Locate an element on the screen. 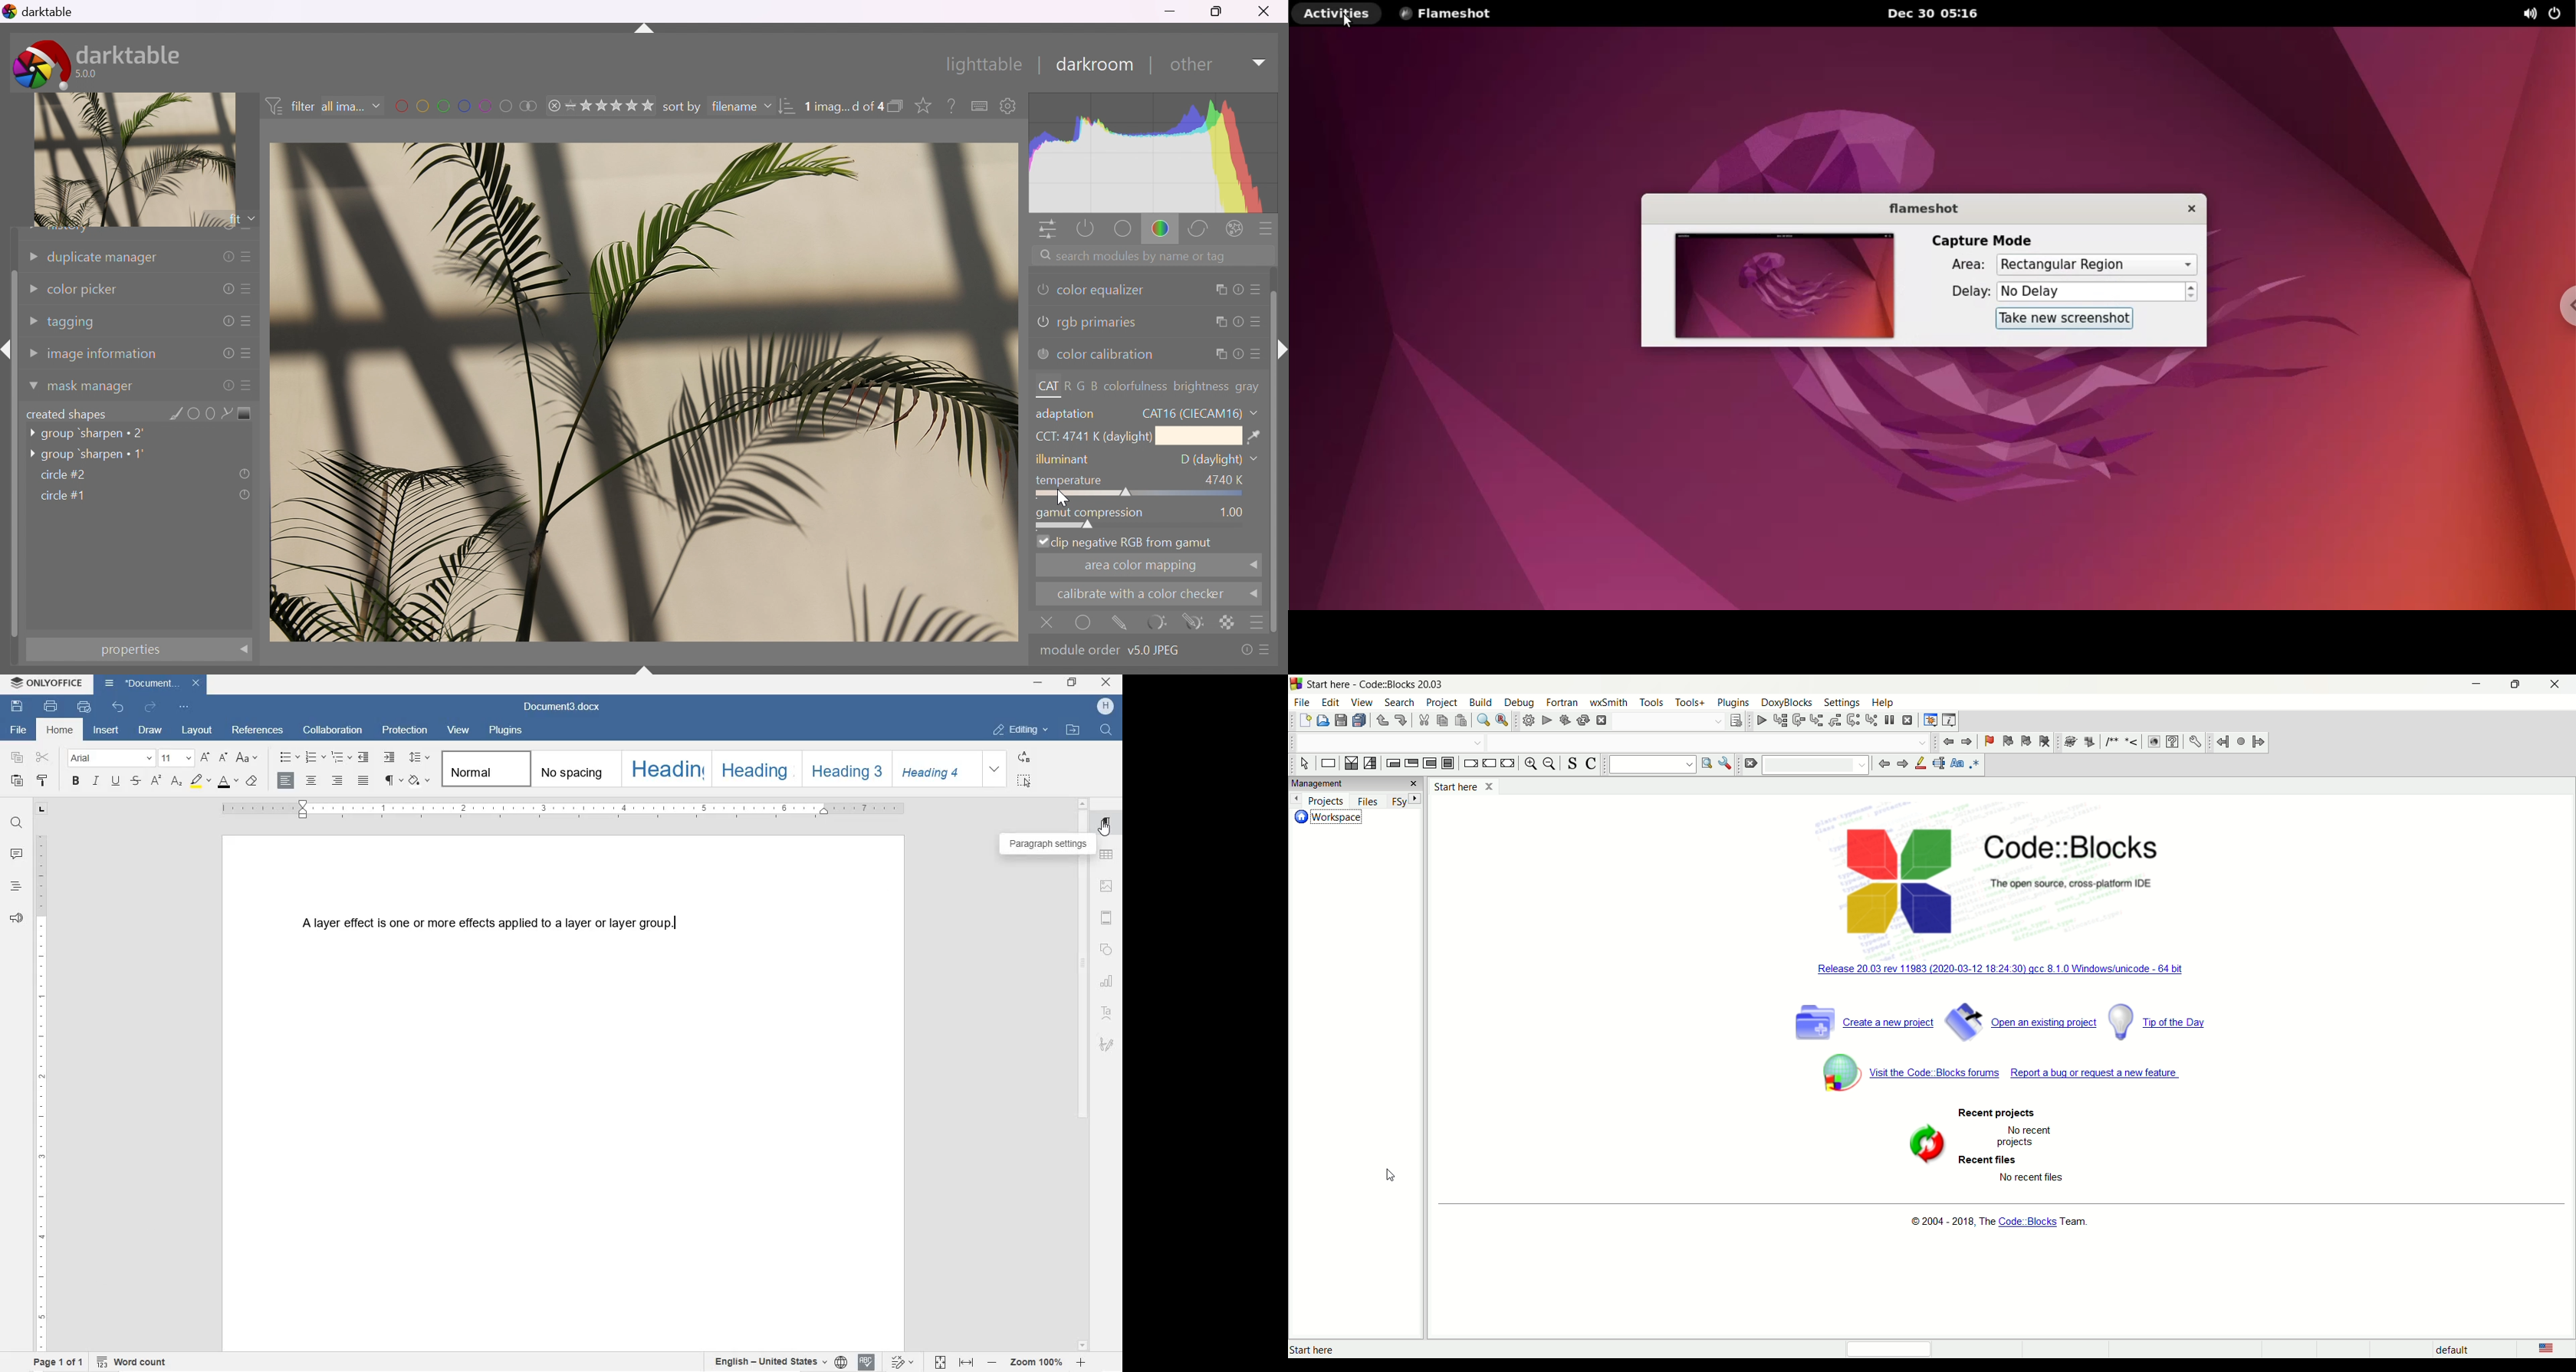 The width and height of the screenshot is (2576, 1372). increment or decrement delay is located at coordinates (2192, 292).